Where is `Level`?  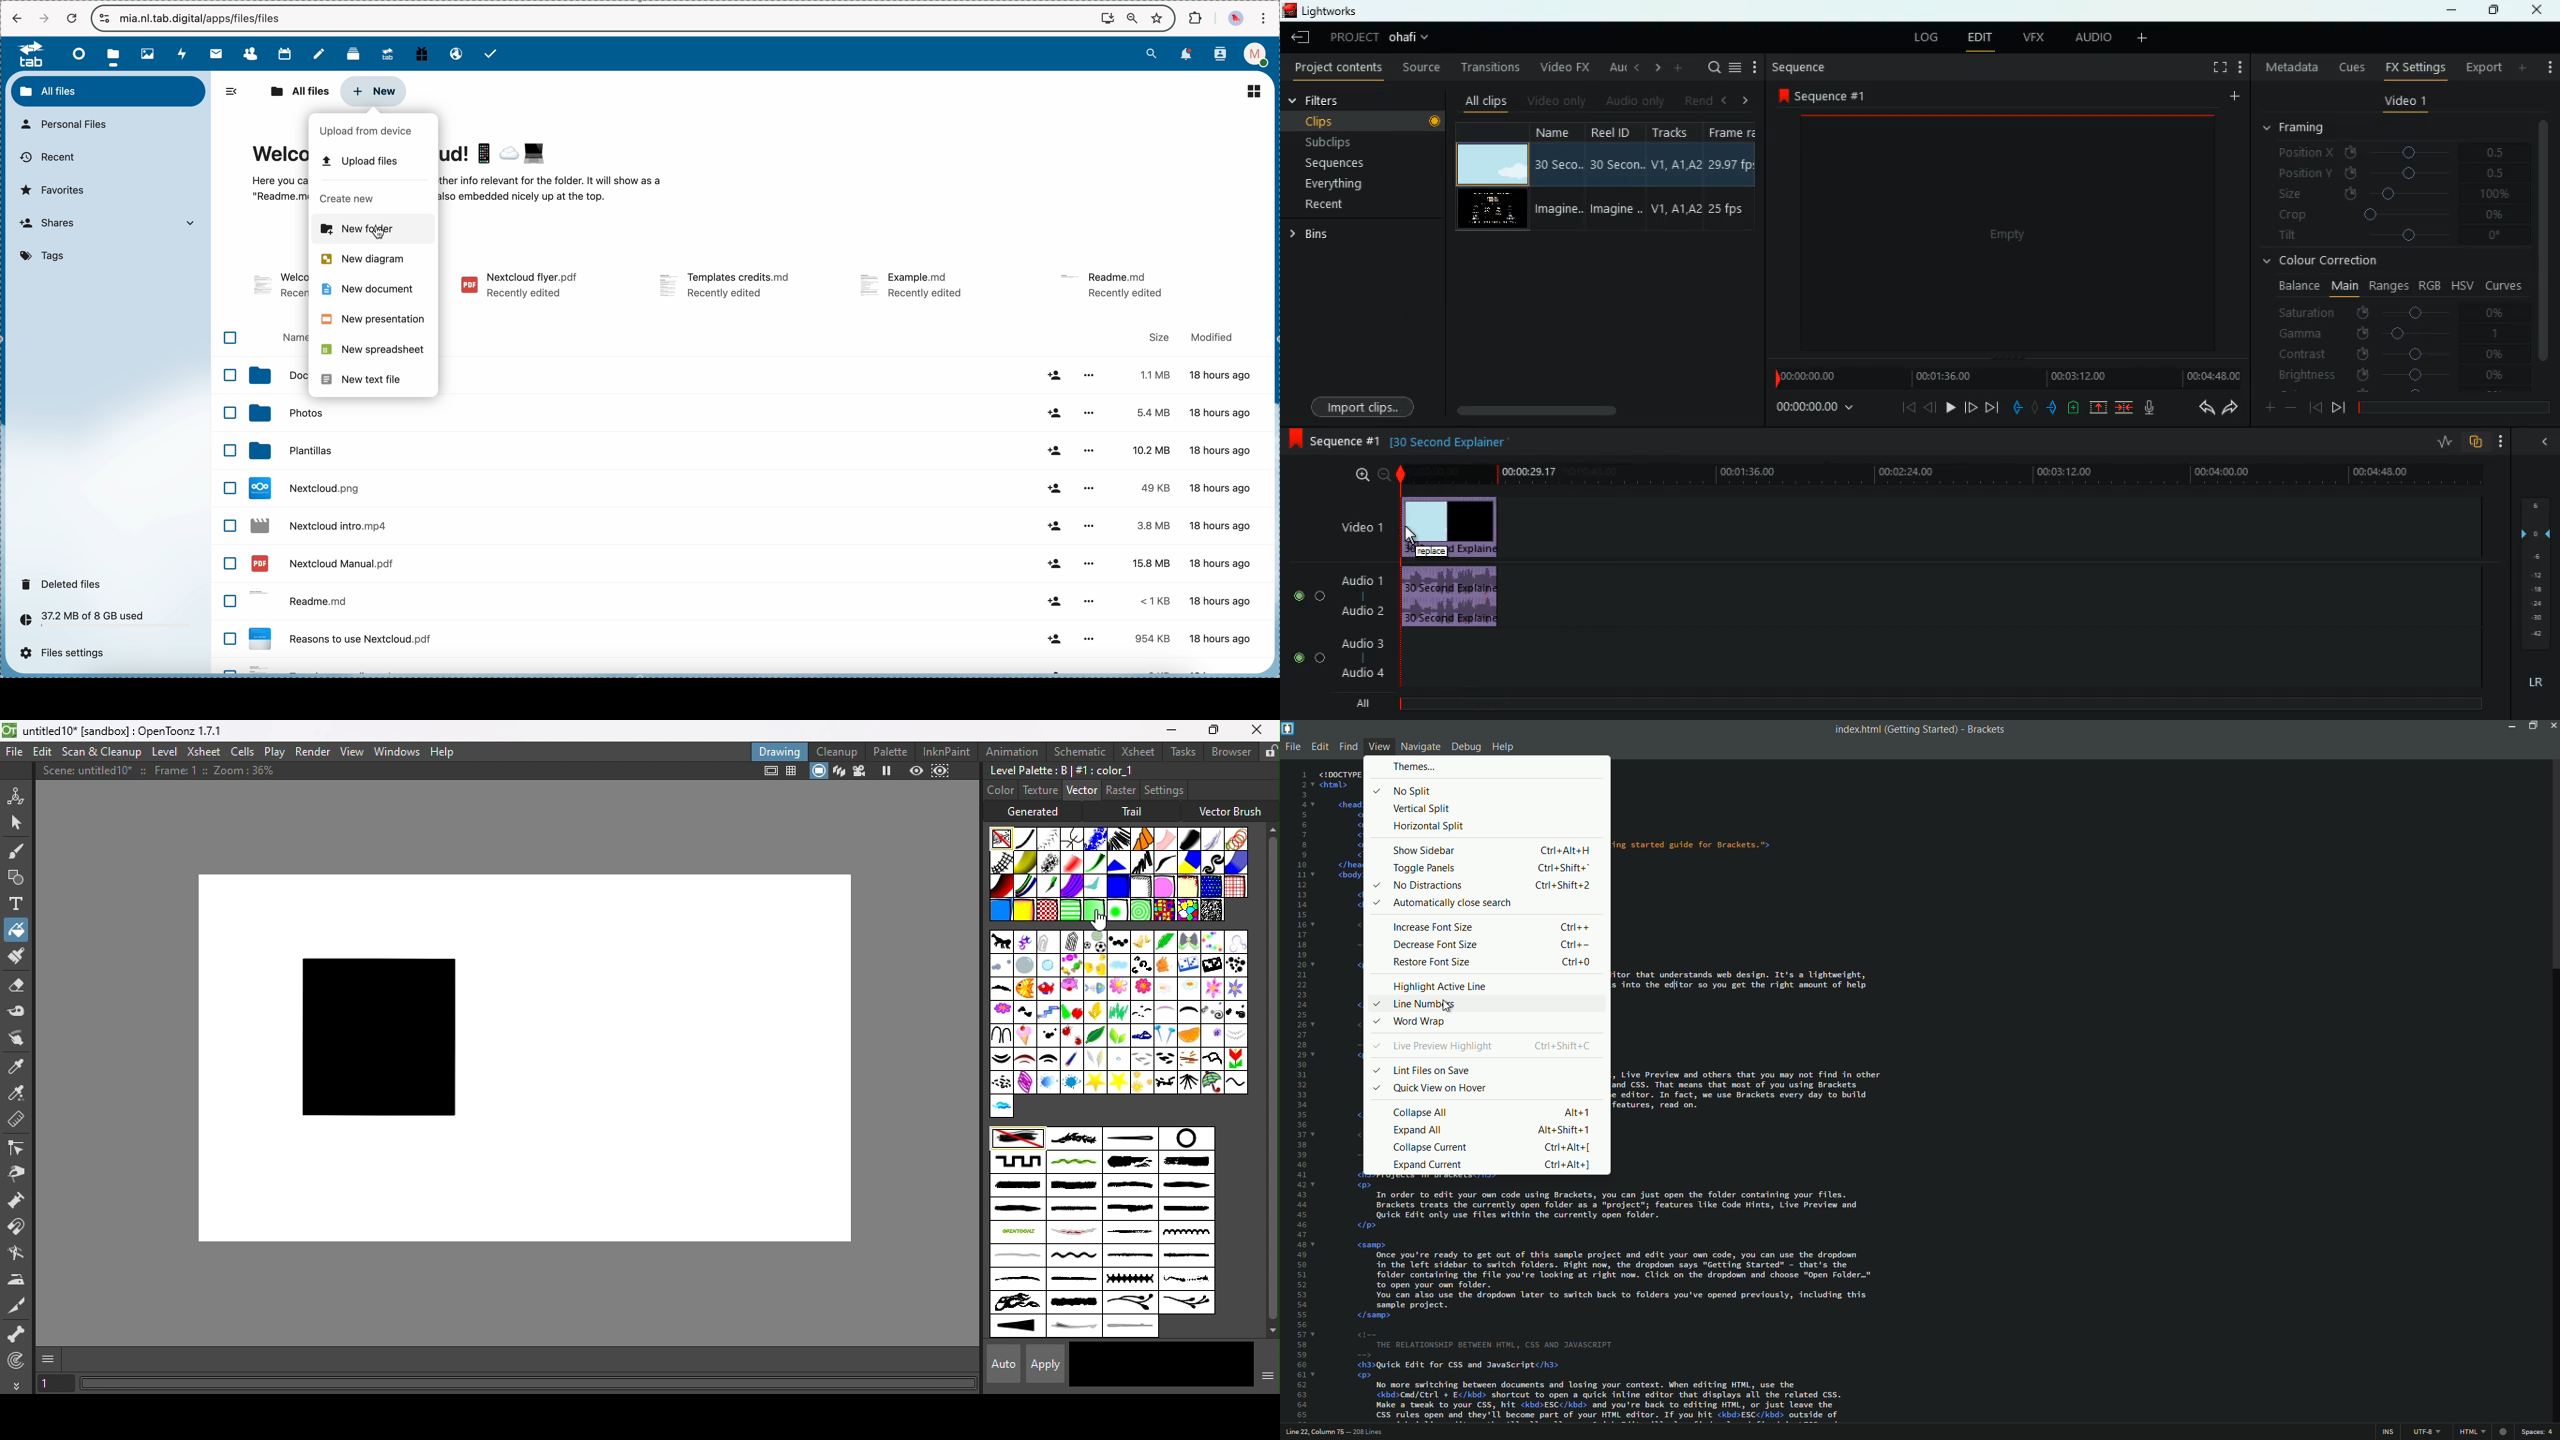
Level is located at coordinates (167, 752).